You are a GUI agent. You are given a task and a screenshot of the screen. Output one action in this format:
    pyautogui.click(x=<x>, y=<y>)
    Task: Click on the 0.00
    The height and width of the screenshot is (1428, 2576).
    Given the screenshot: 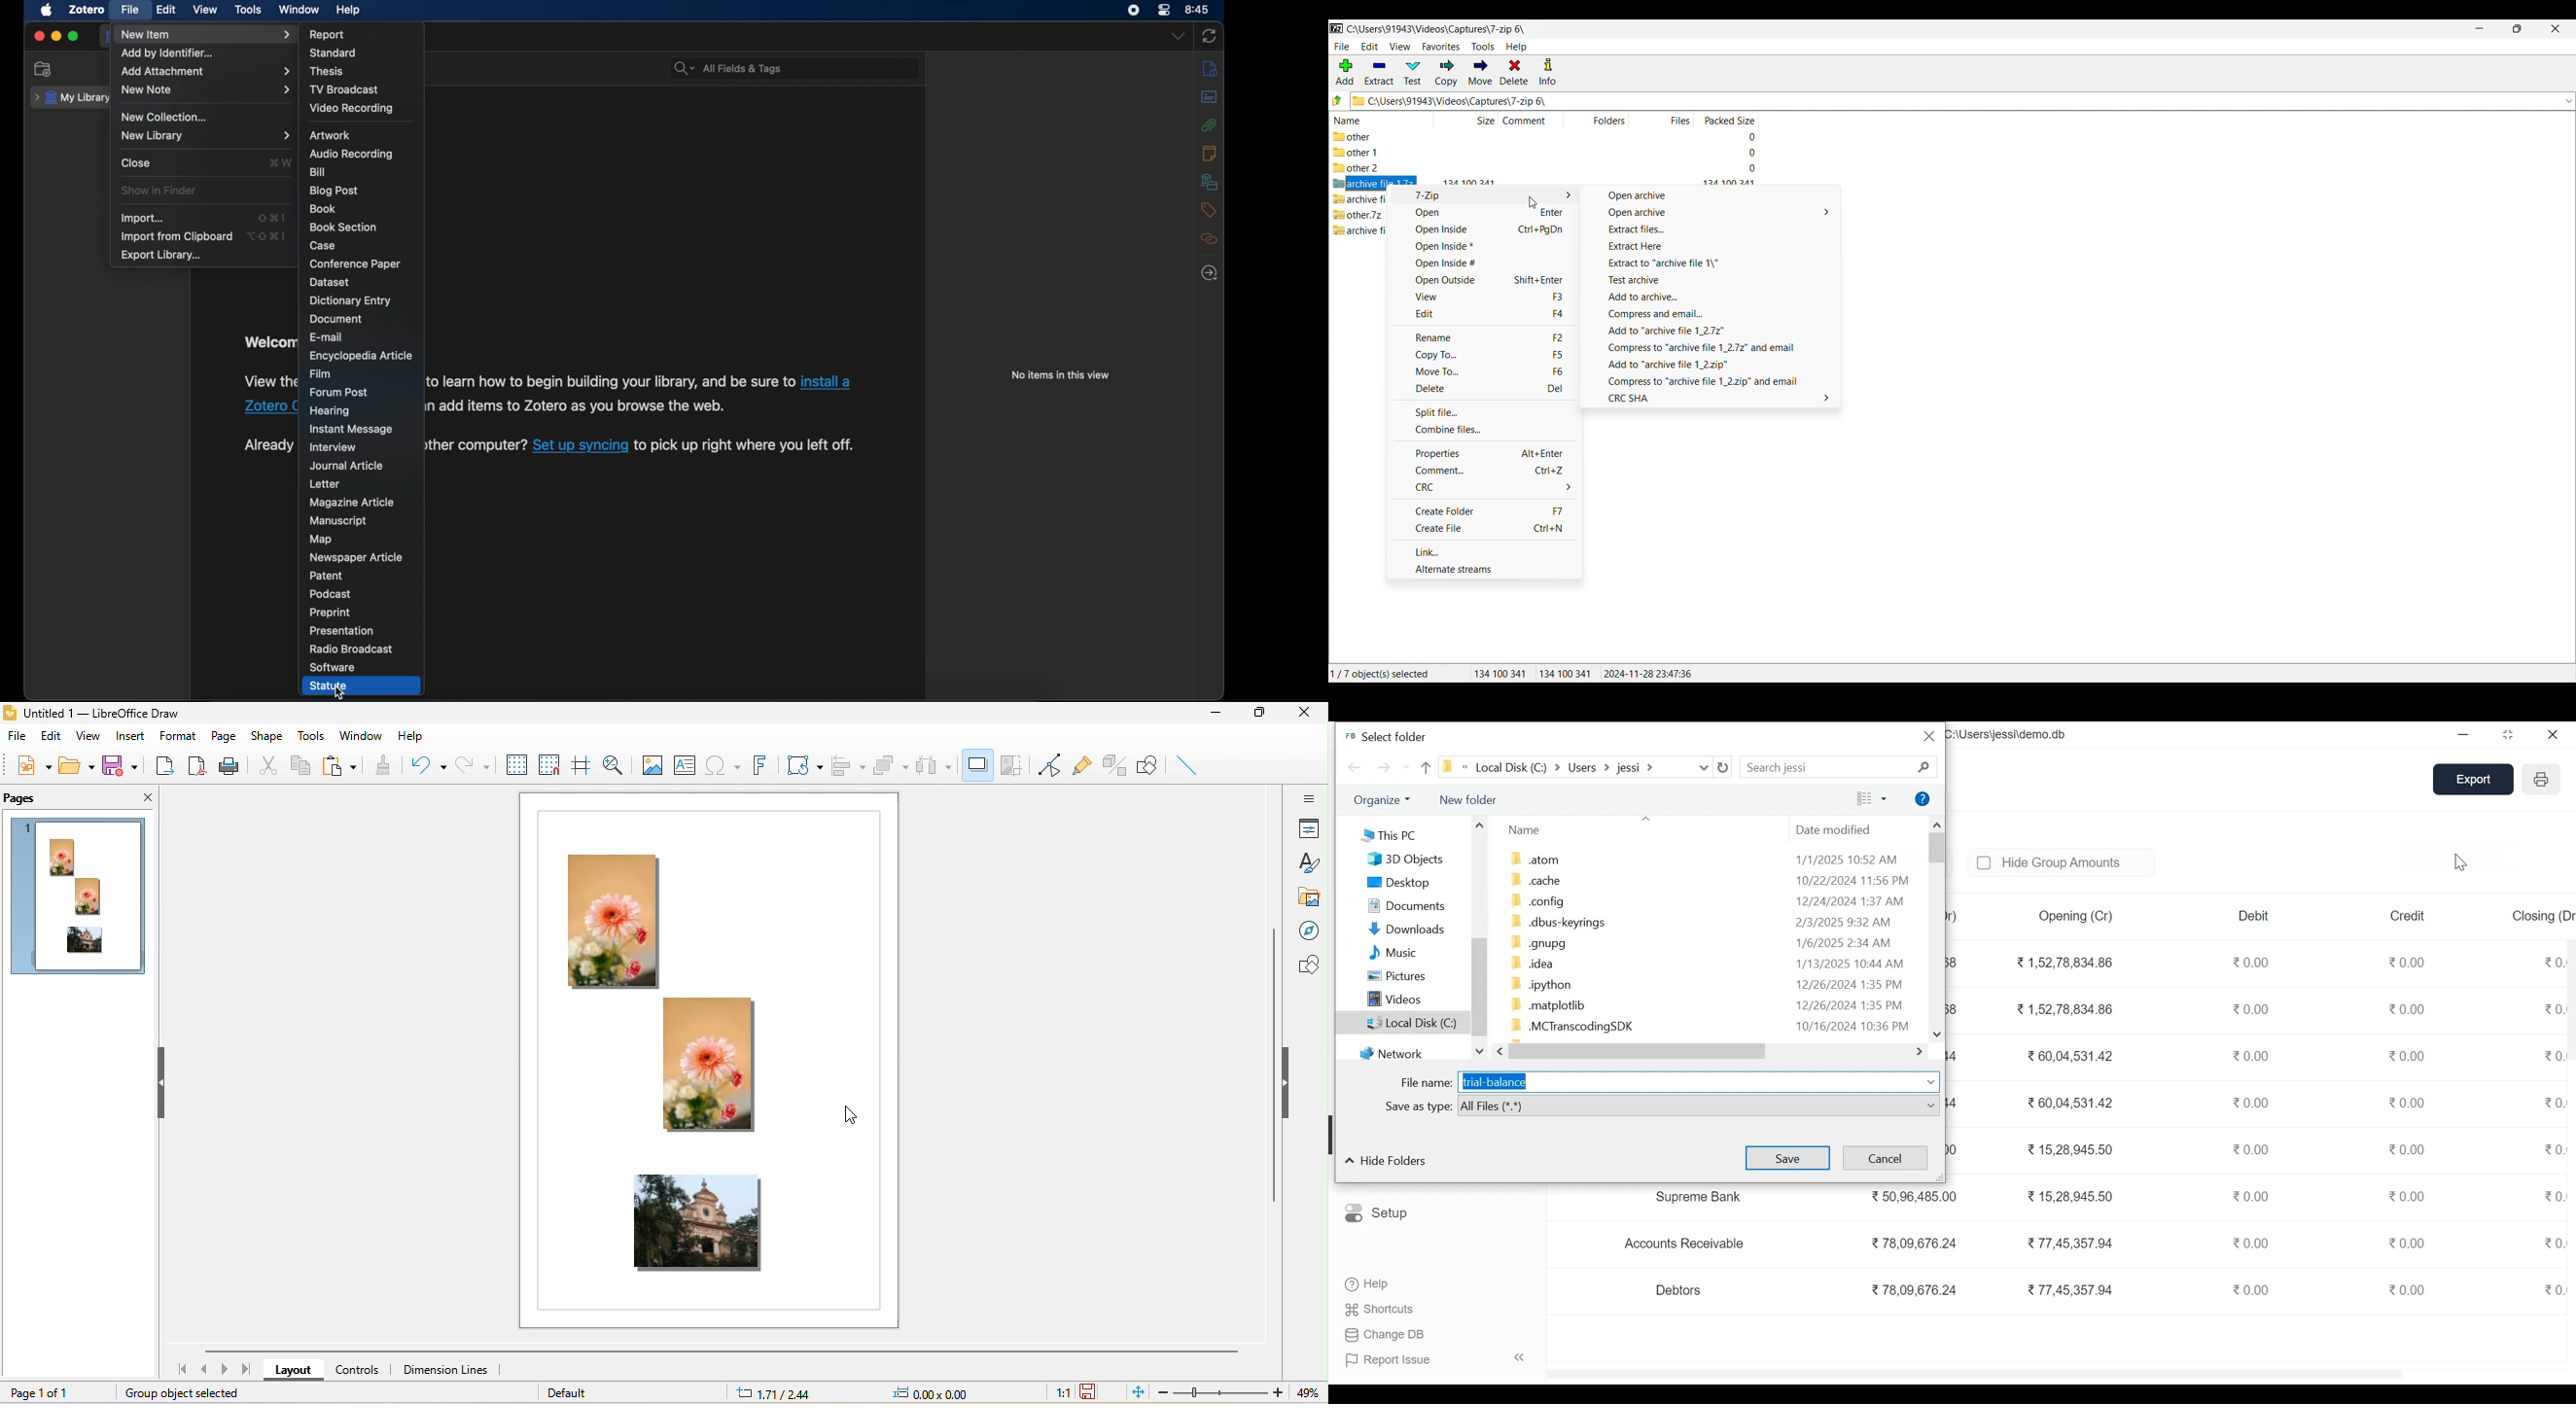 What is the action you would take?
    pyautogui.click(x=2408, y=1196)
    